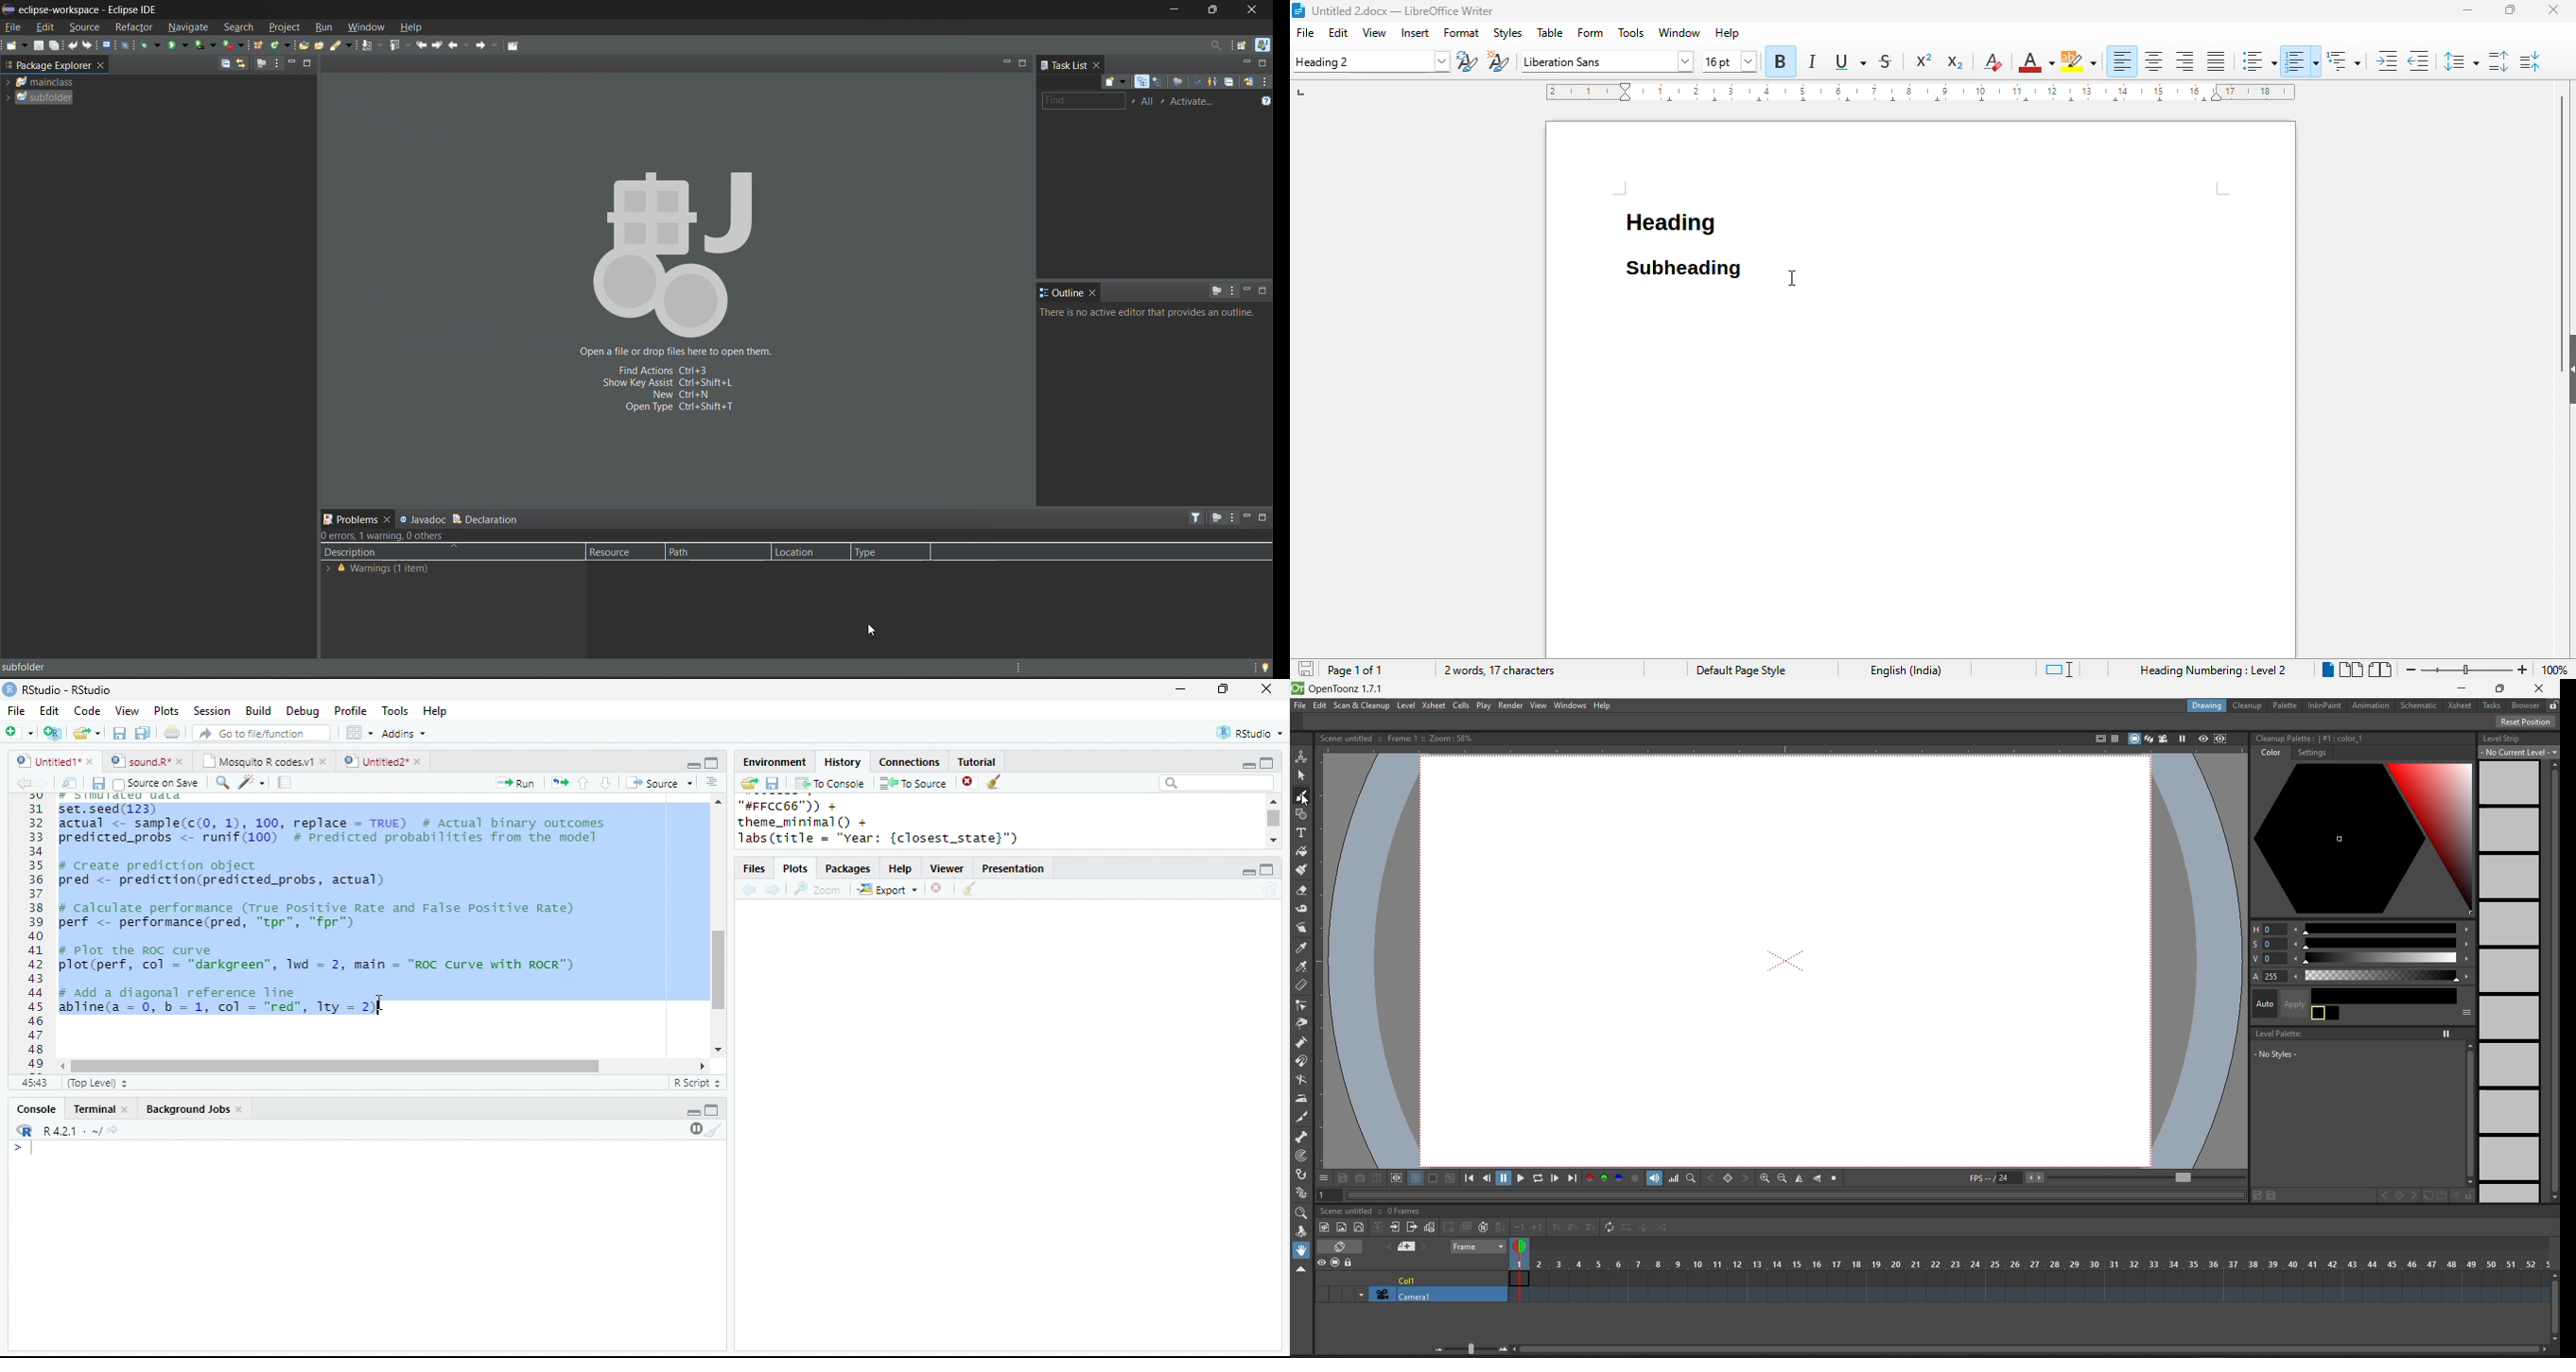 This screenshot has width=2576, height=1372. I want to click on book view, so click(2379, 669).